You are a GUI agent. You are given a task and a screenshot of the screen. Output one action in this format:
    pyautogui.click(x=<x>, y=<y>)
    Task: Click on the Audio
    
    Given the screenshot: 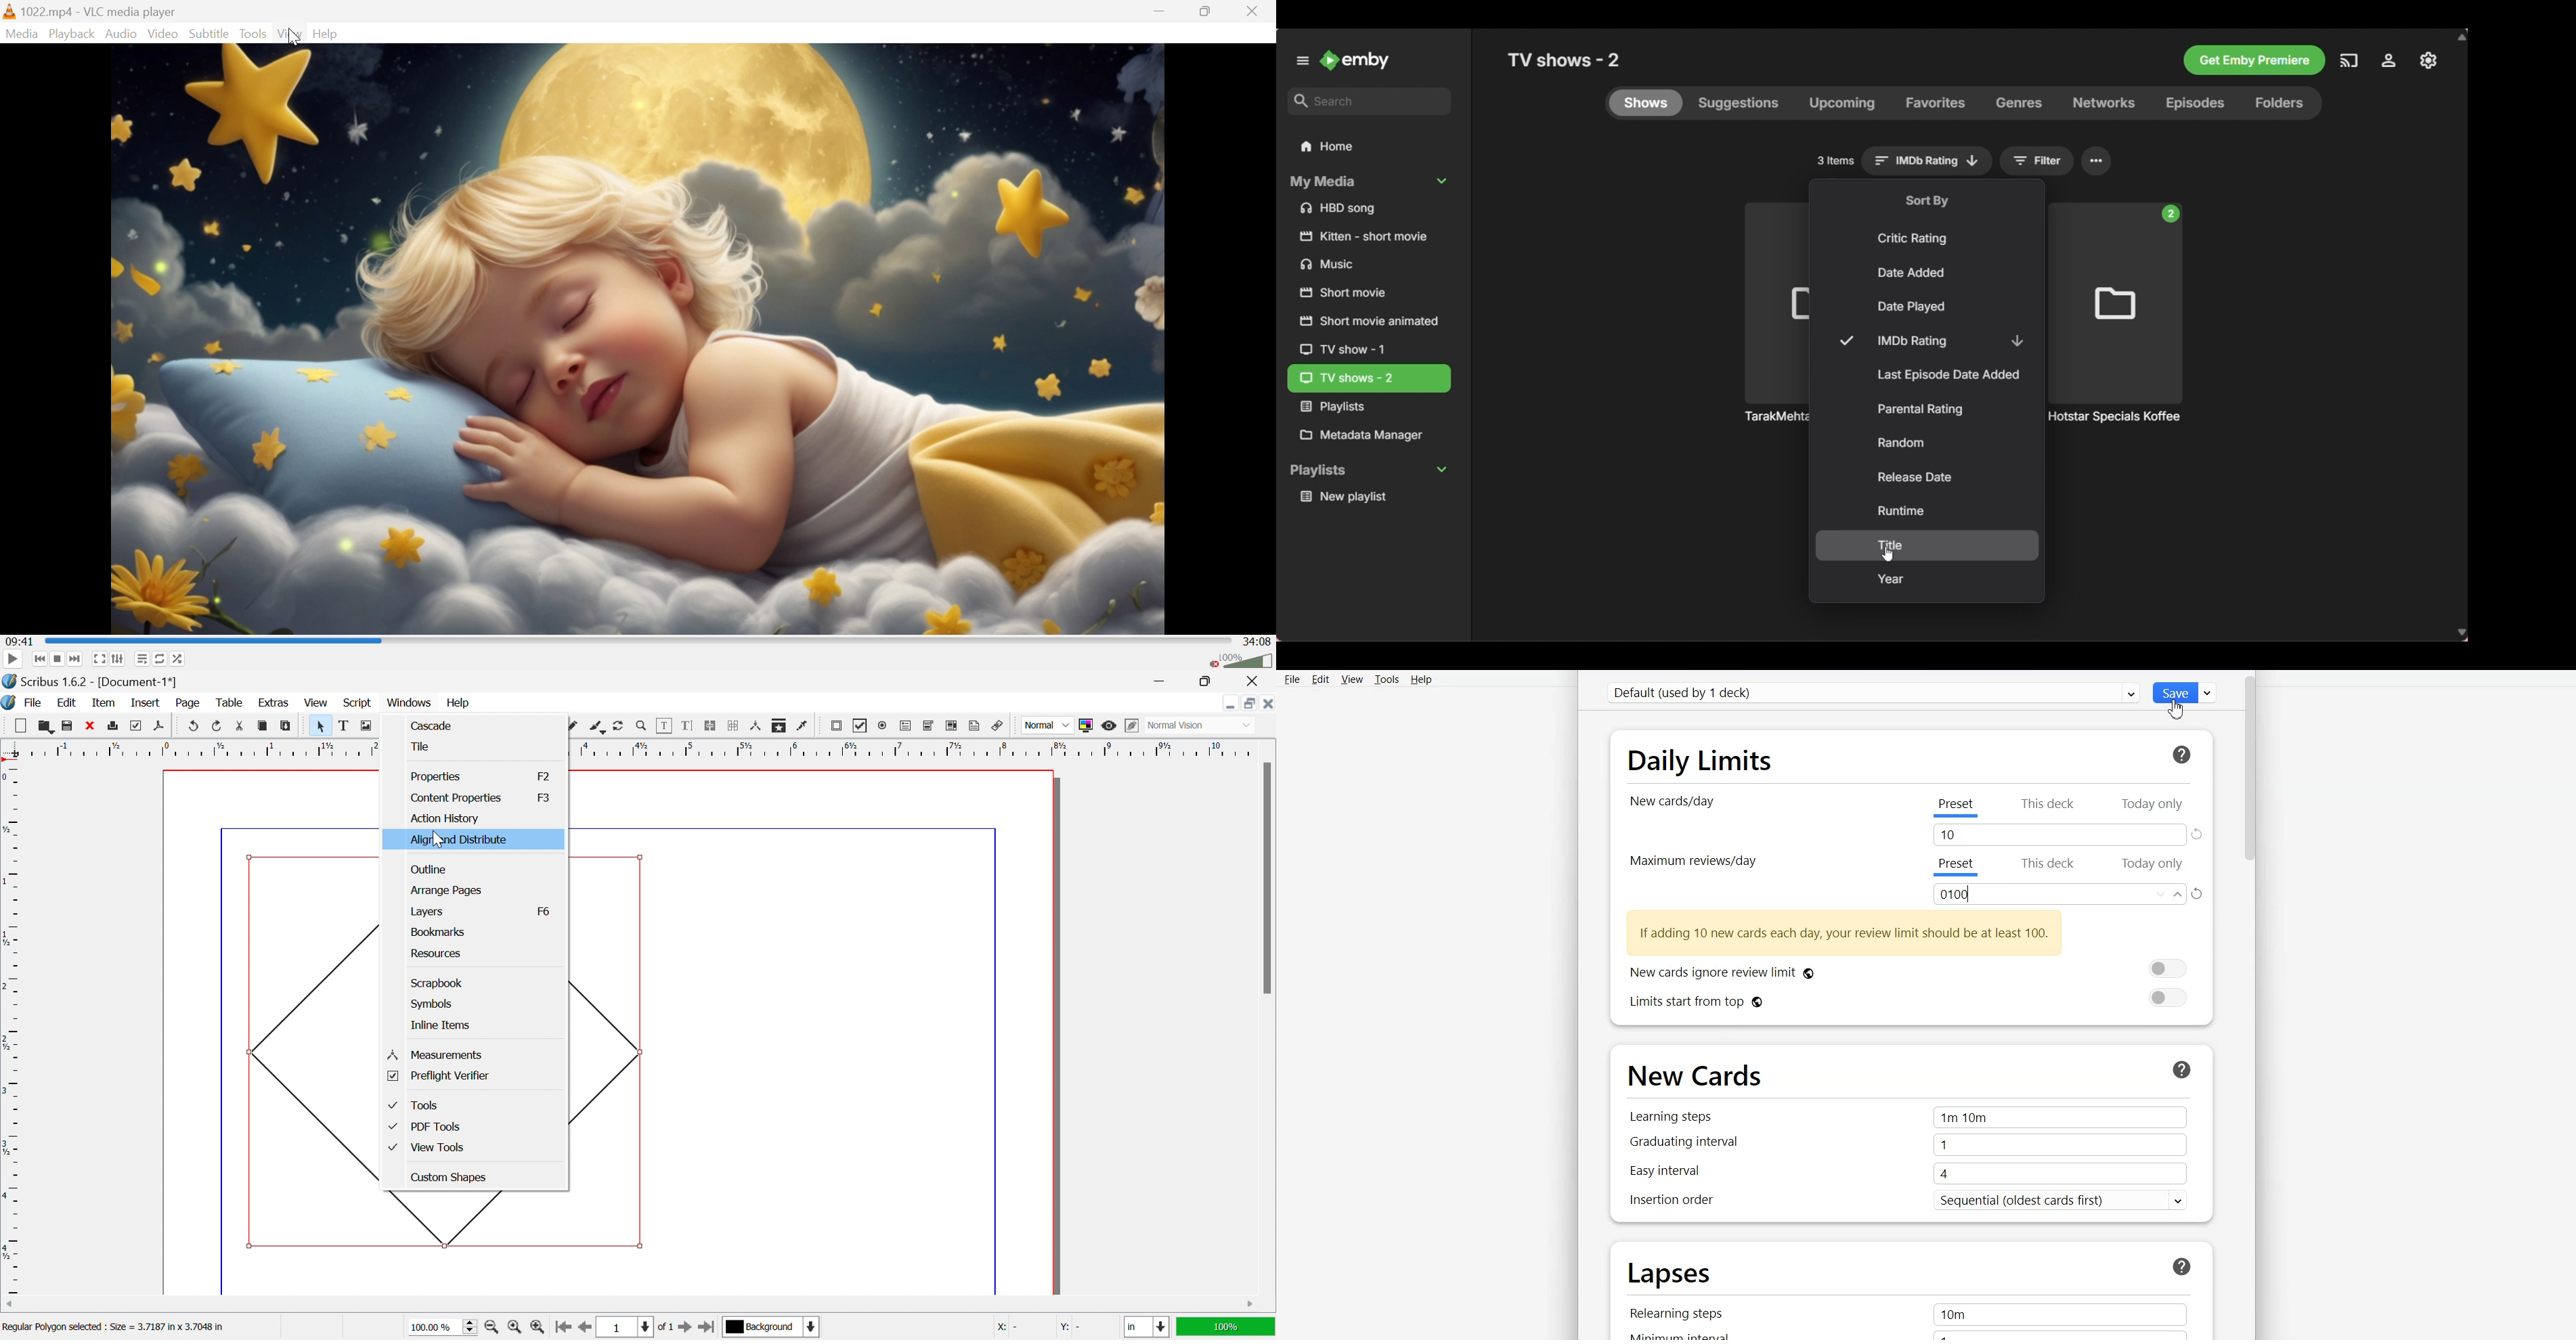 What is the action you would take?
    pyautogui.click(x=122, y=34)
    